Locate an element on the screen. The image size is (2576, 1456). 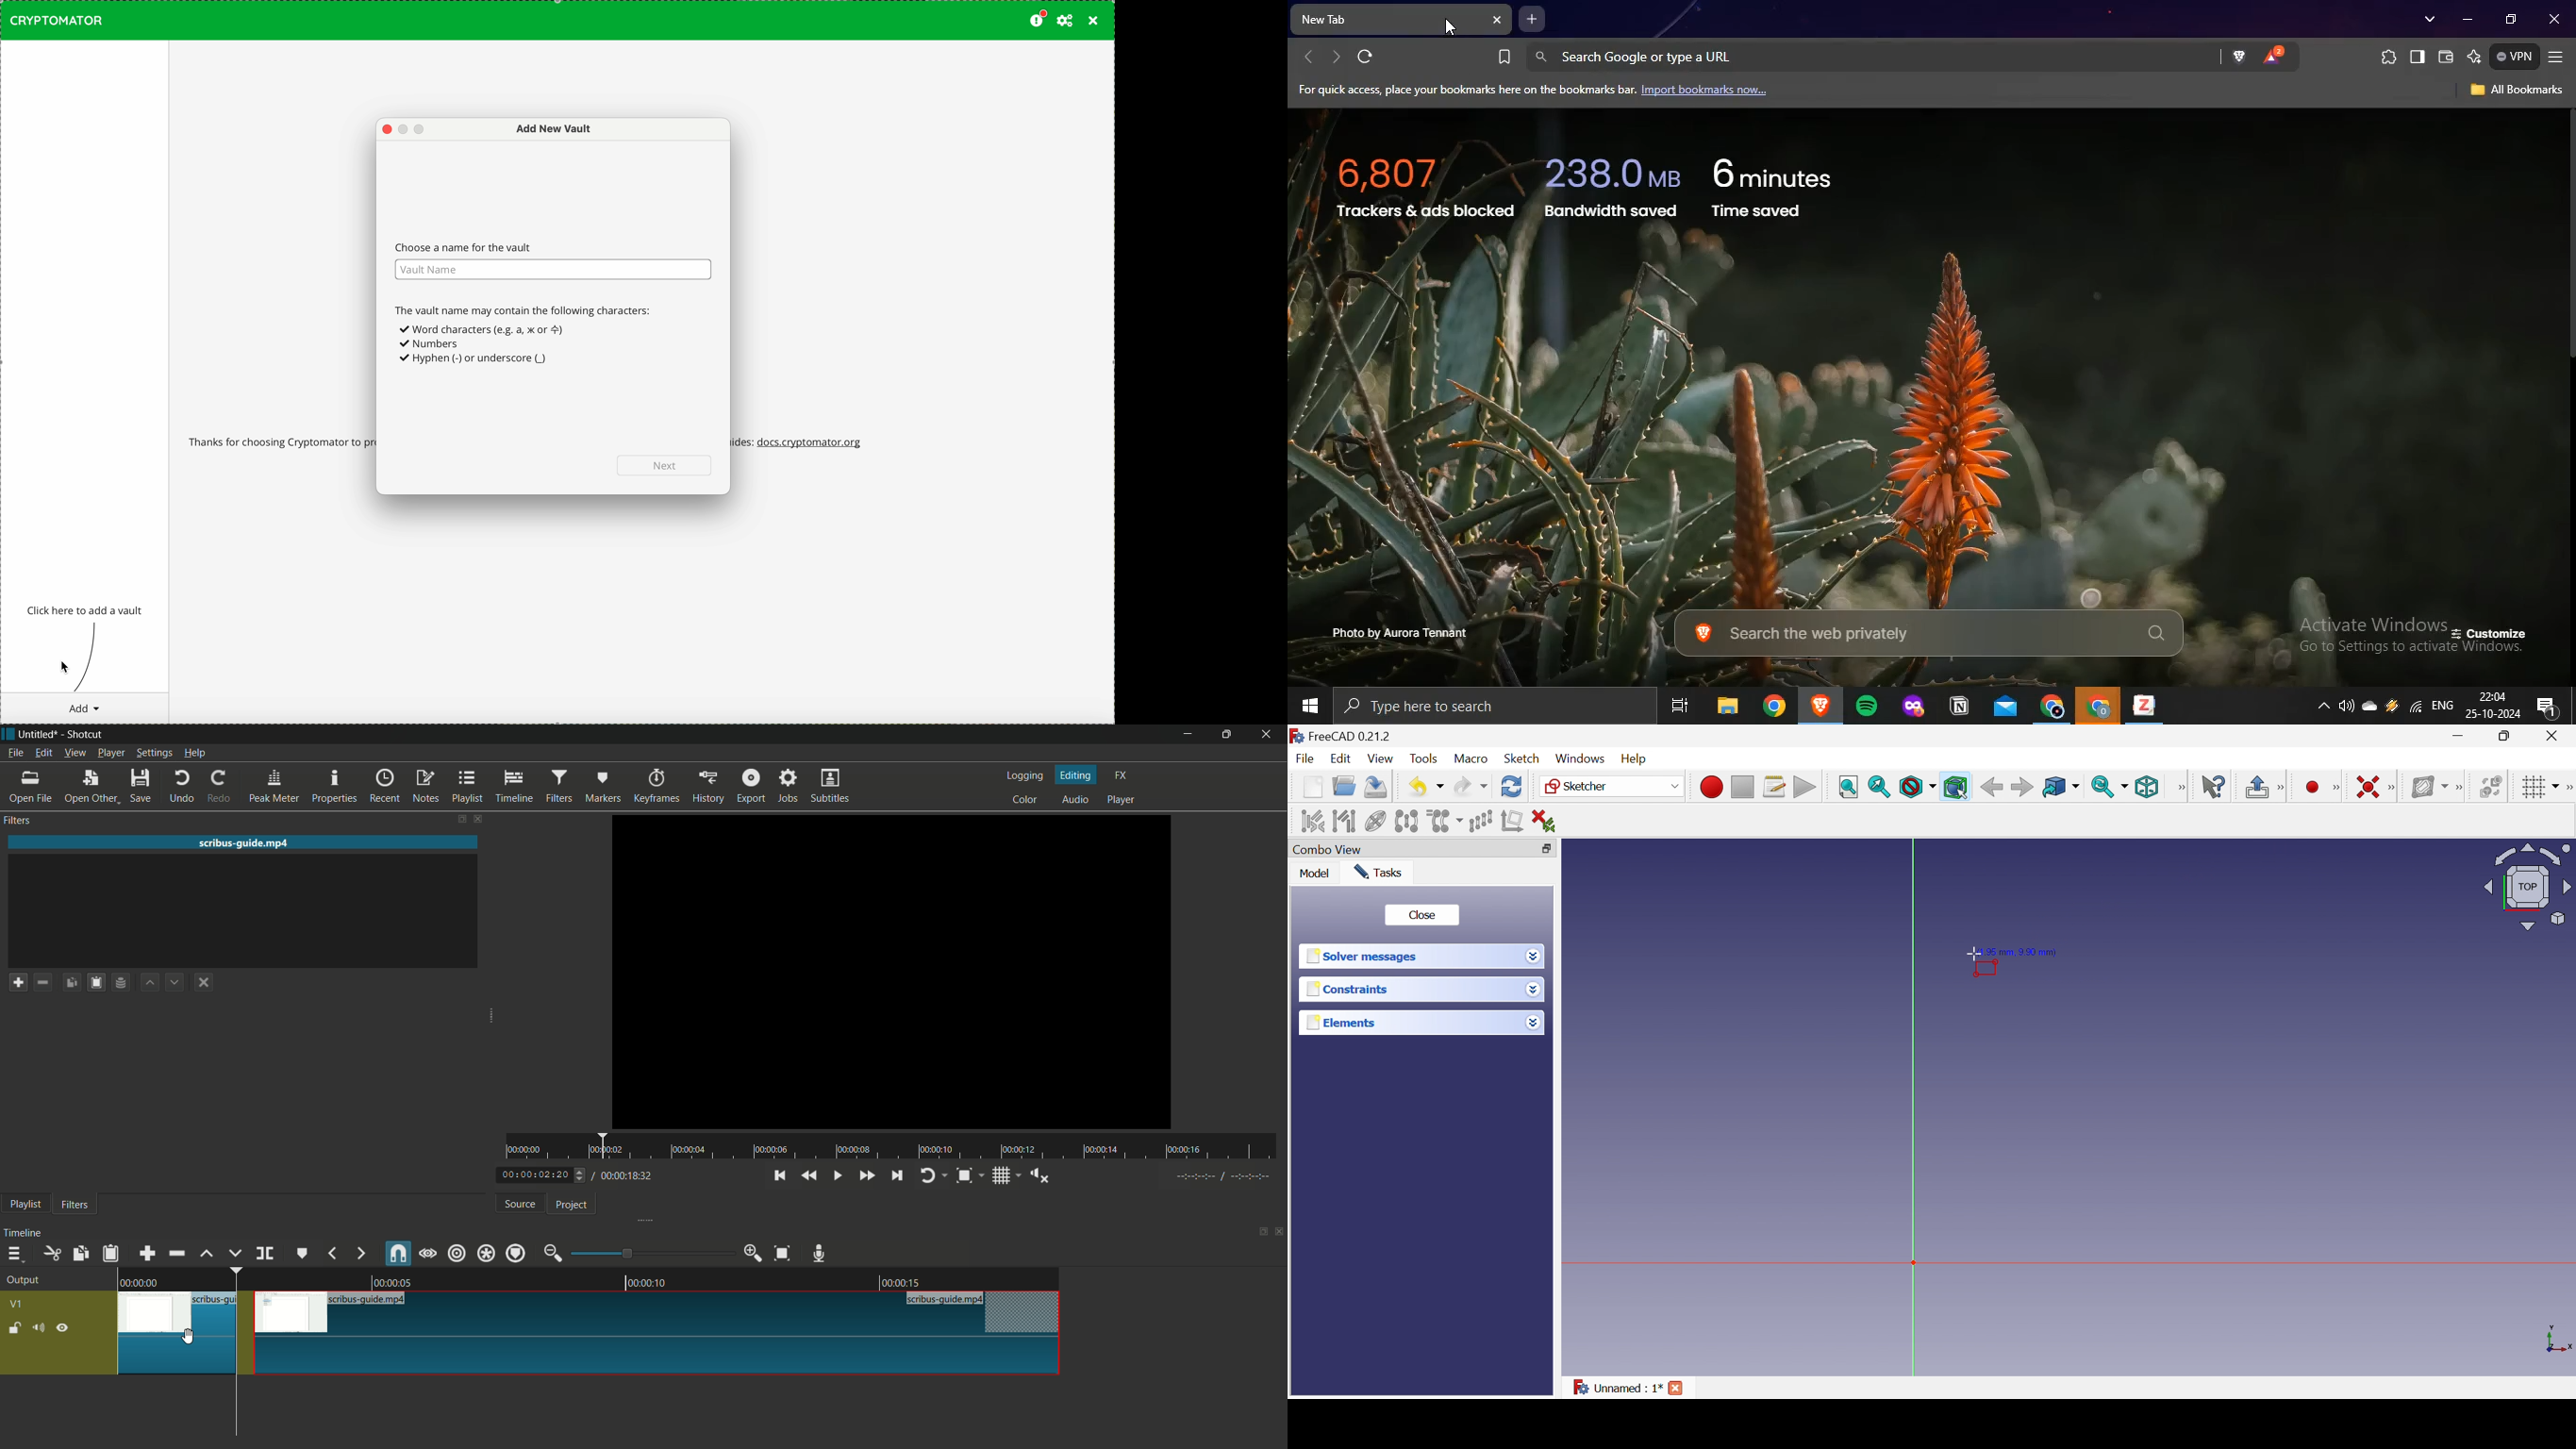
split at playhead is located at coordinates (265, 1253).